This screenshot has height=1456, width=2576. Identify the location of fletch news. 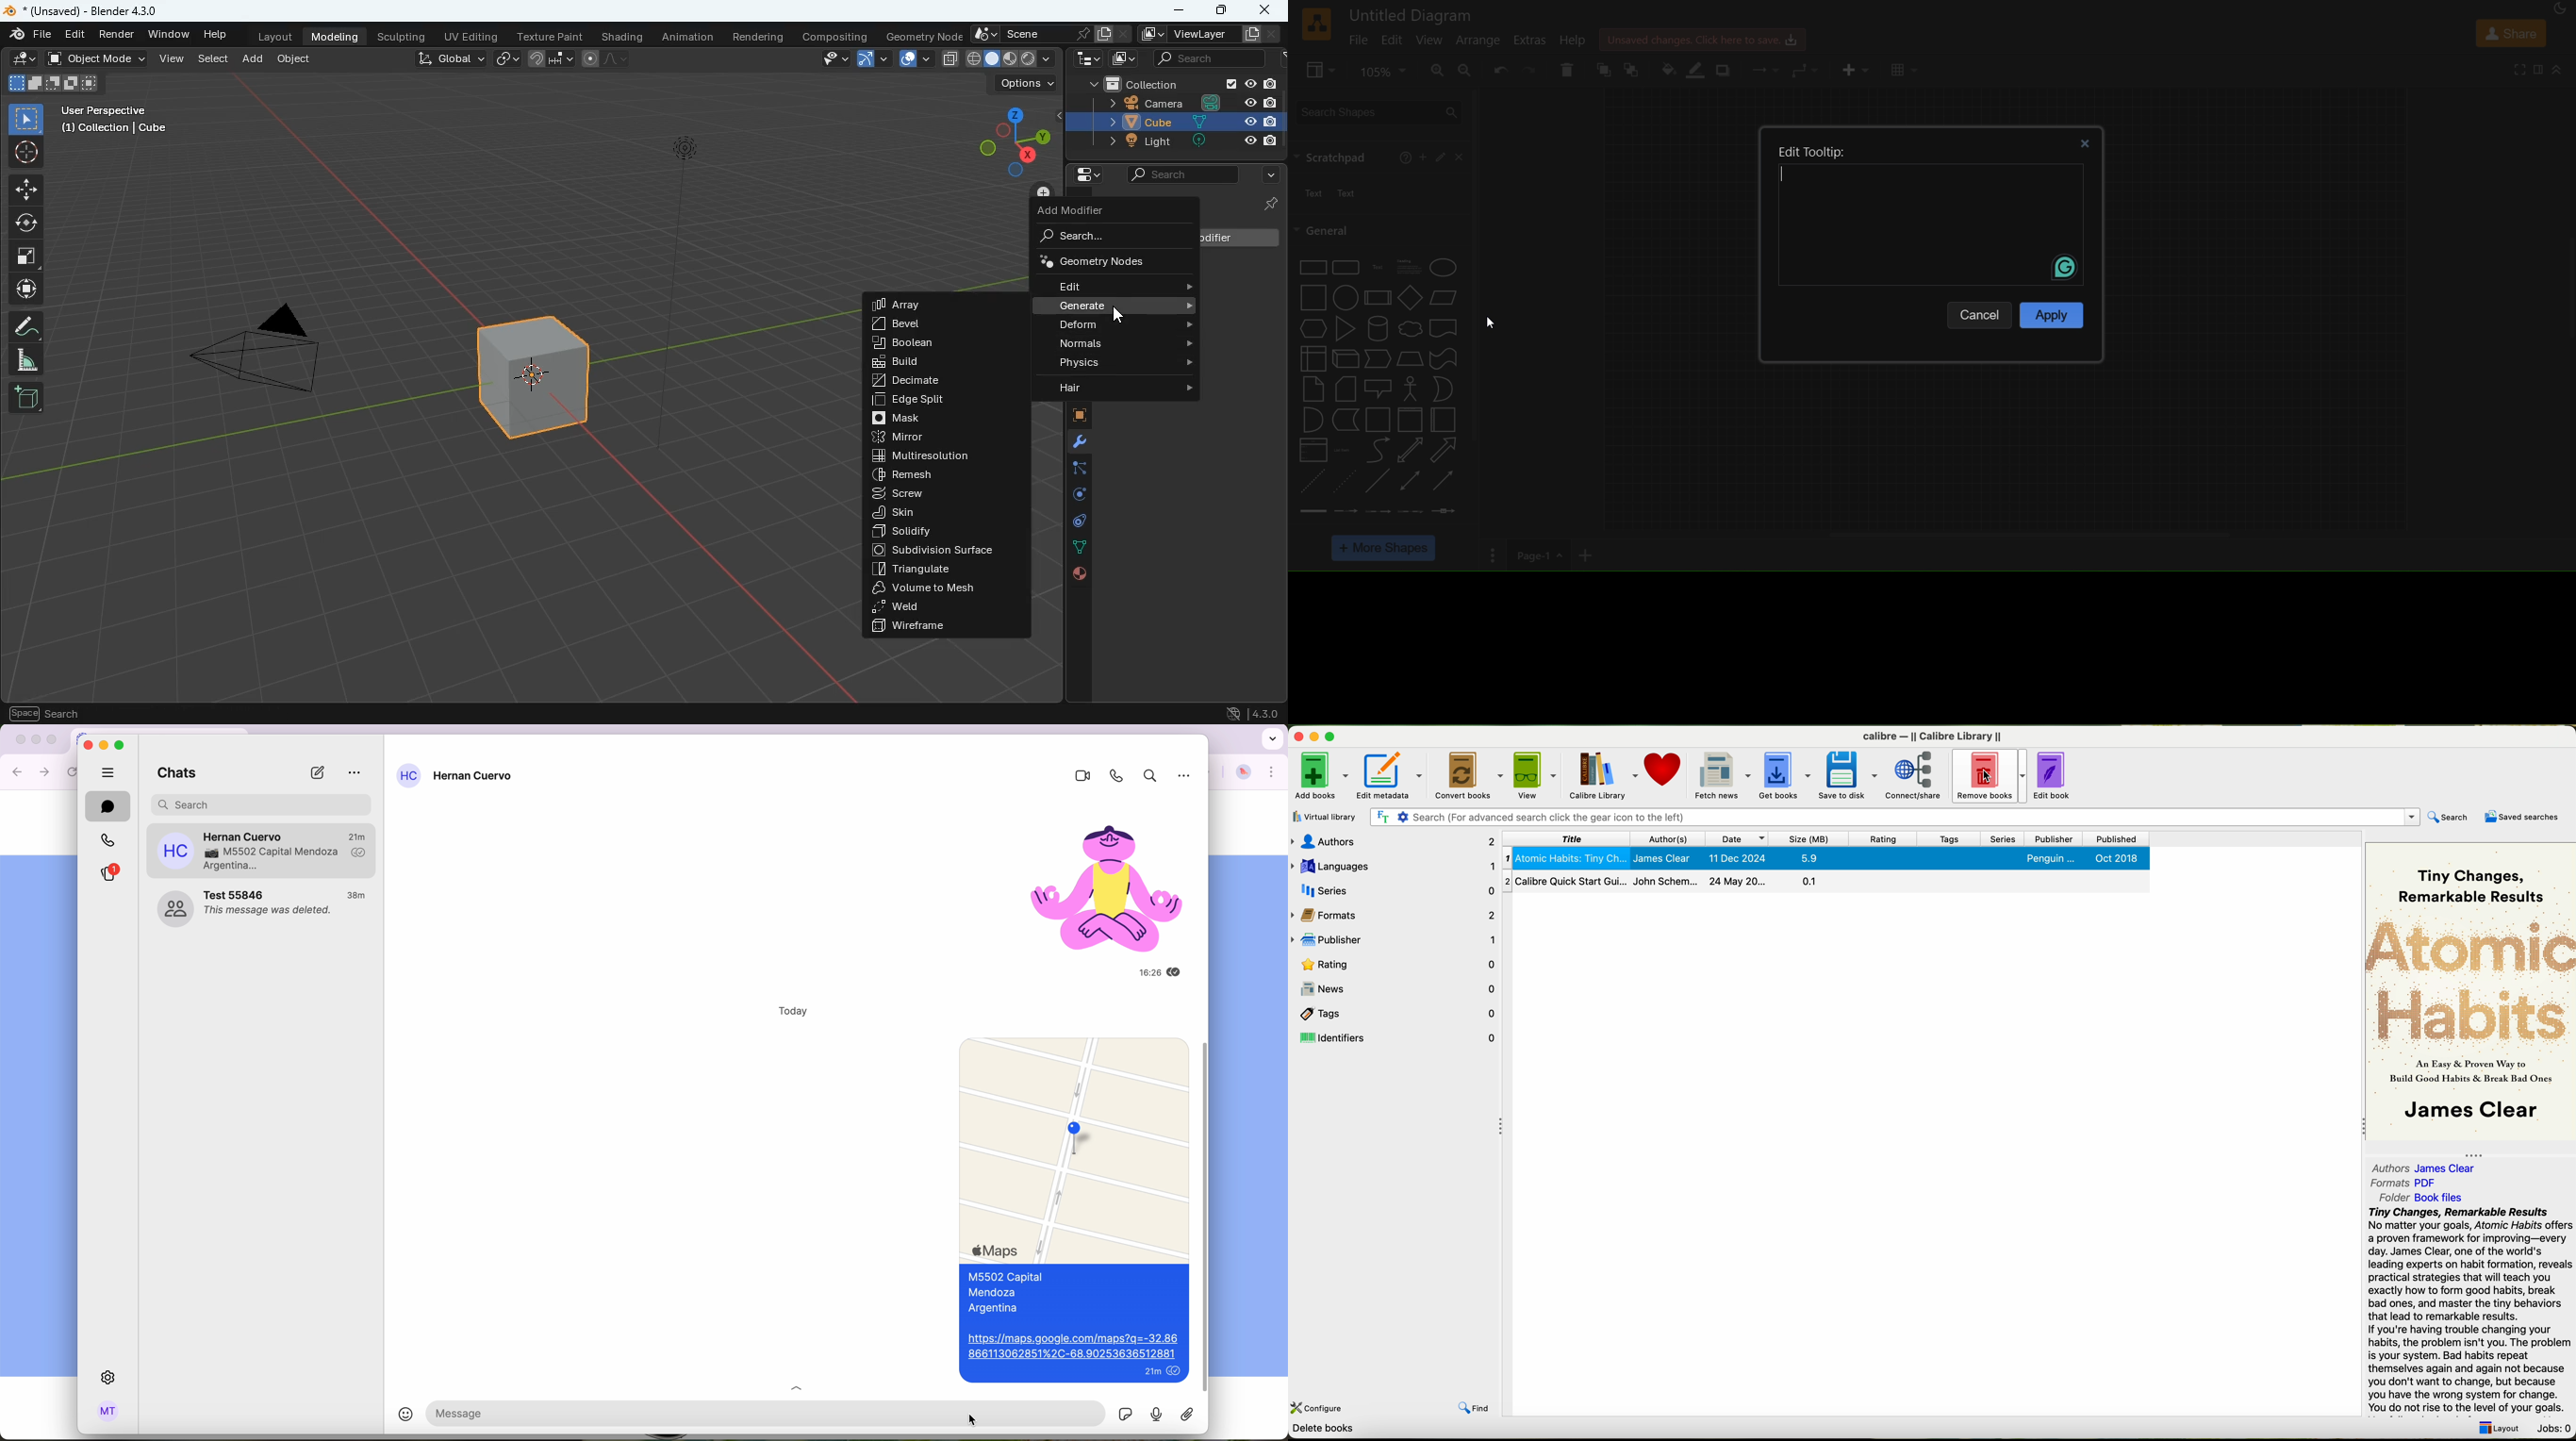
(1722, 775).